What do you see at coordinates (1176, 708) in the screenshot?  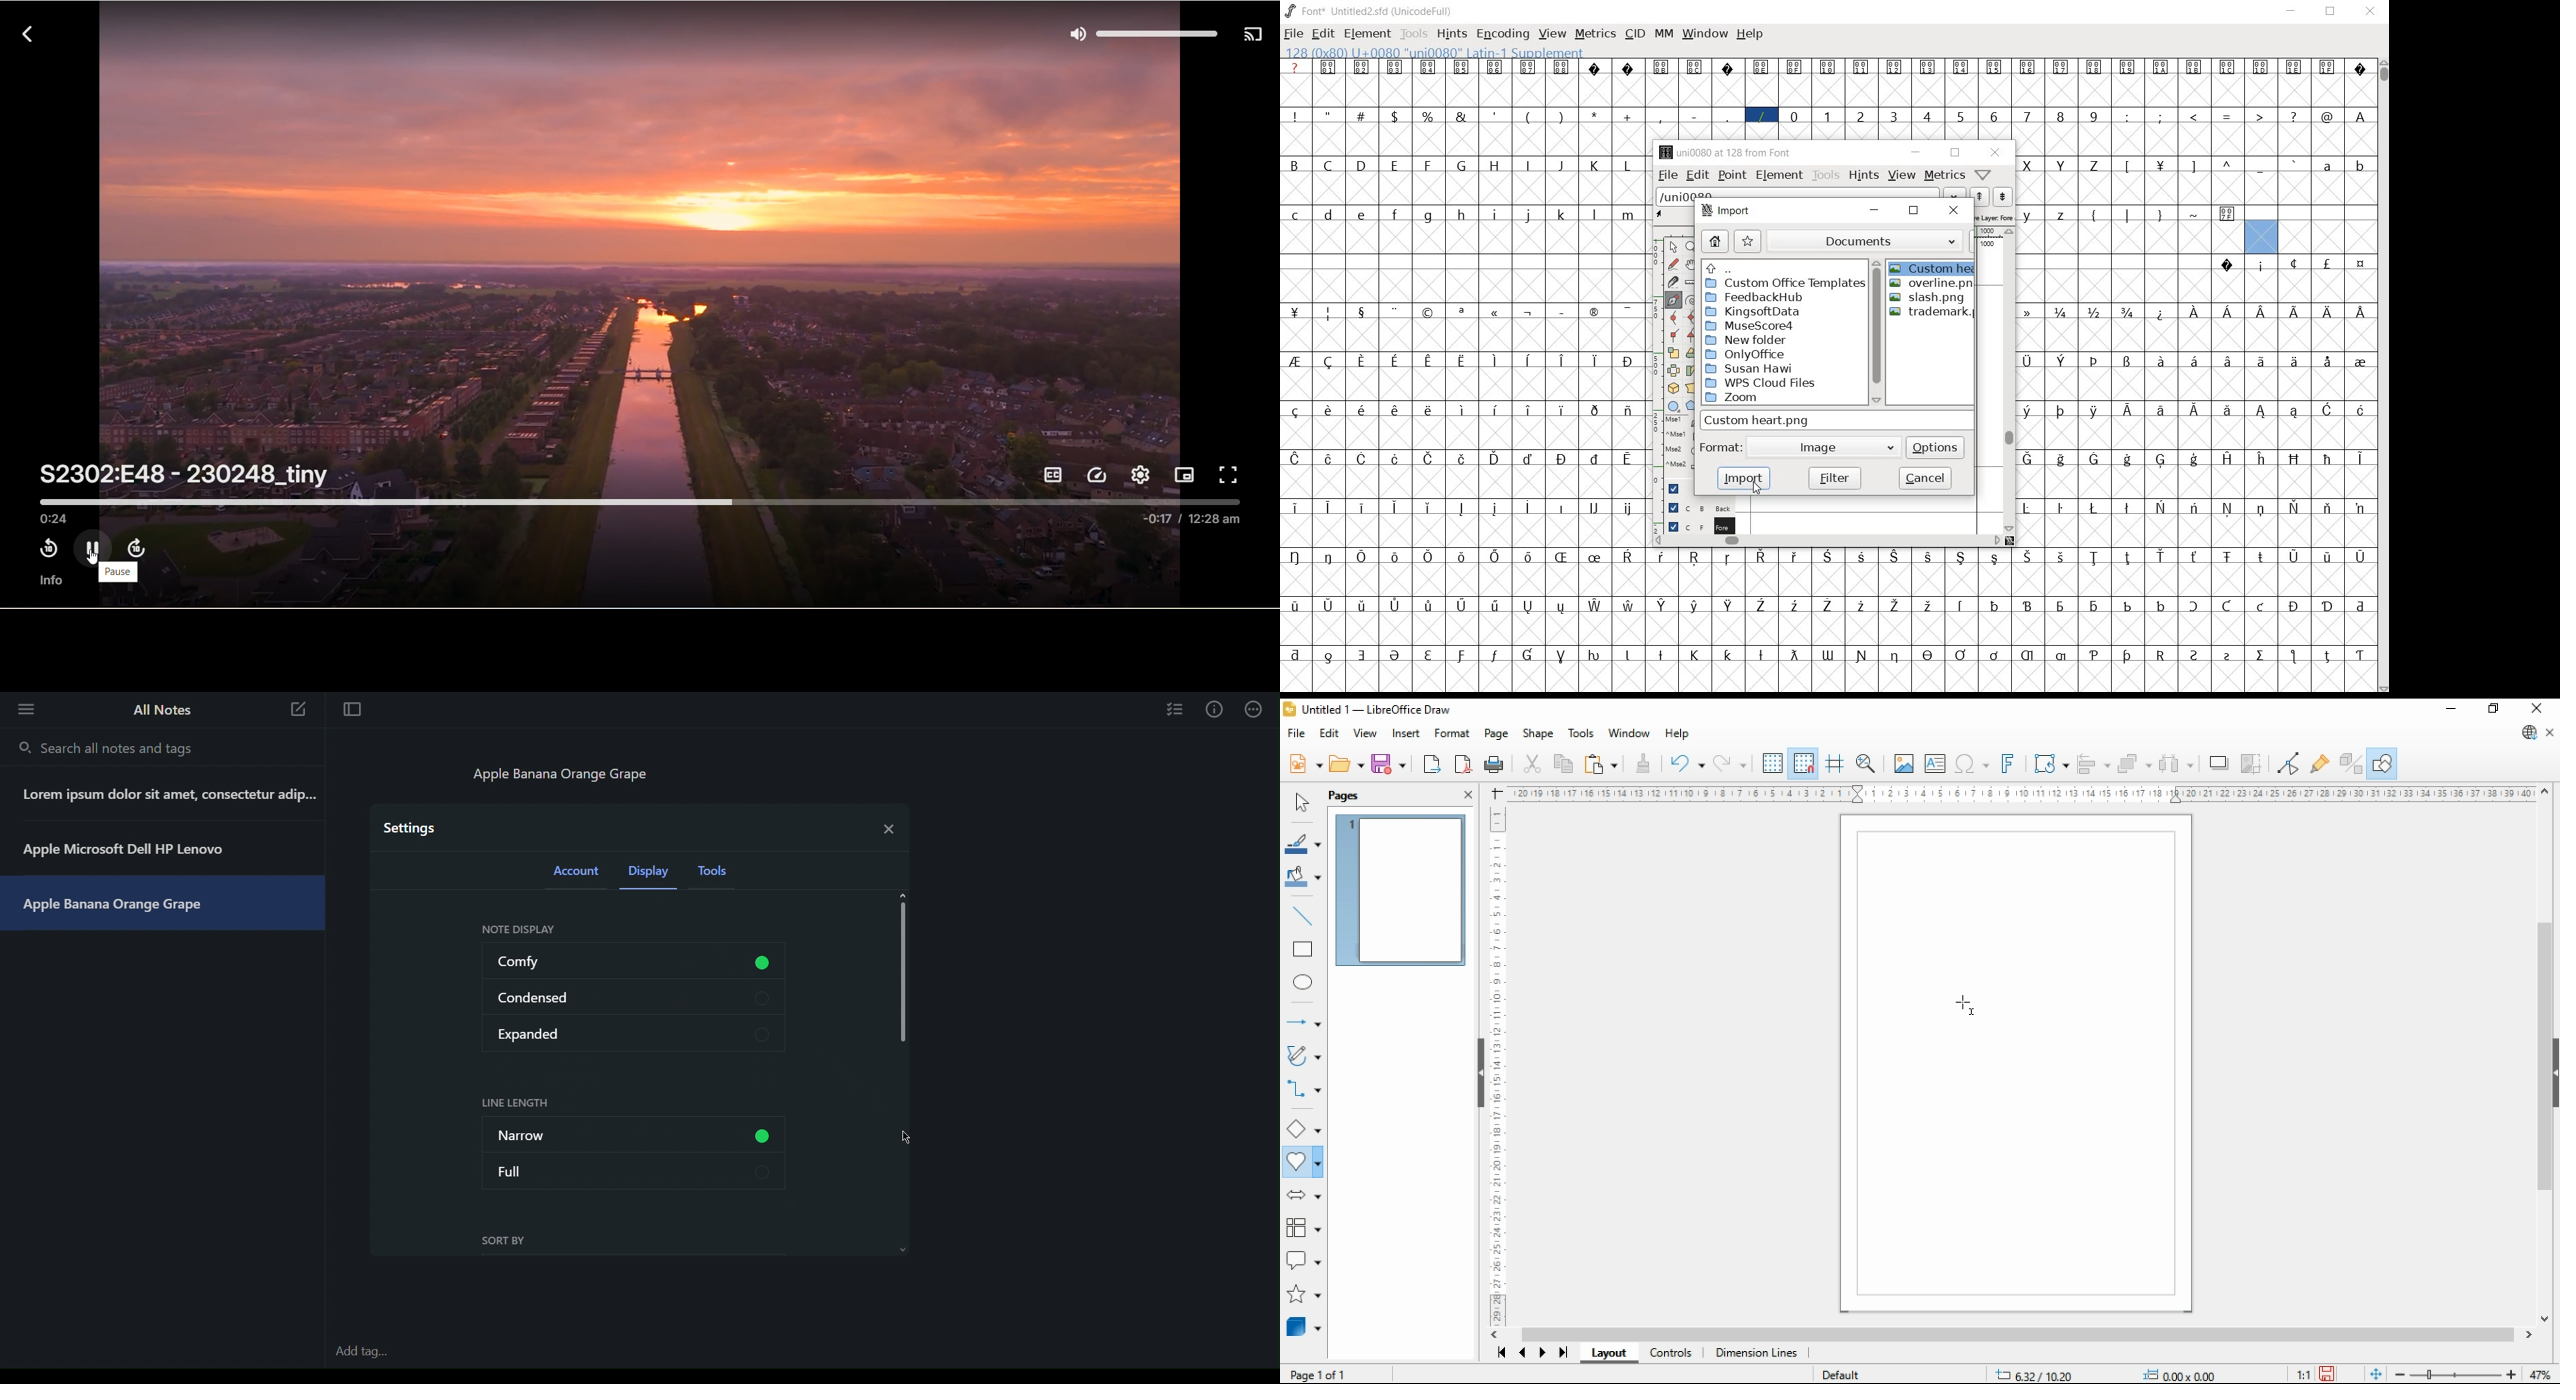 I see `Checklist` at bounding box center [1176, 708].